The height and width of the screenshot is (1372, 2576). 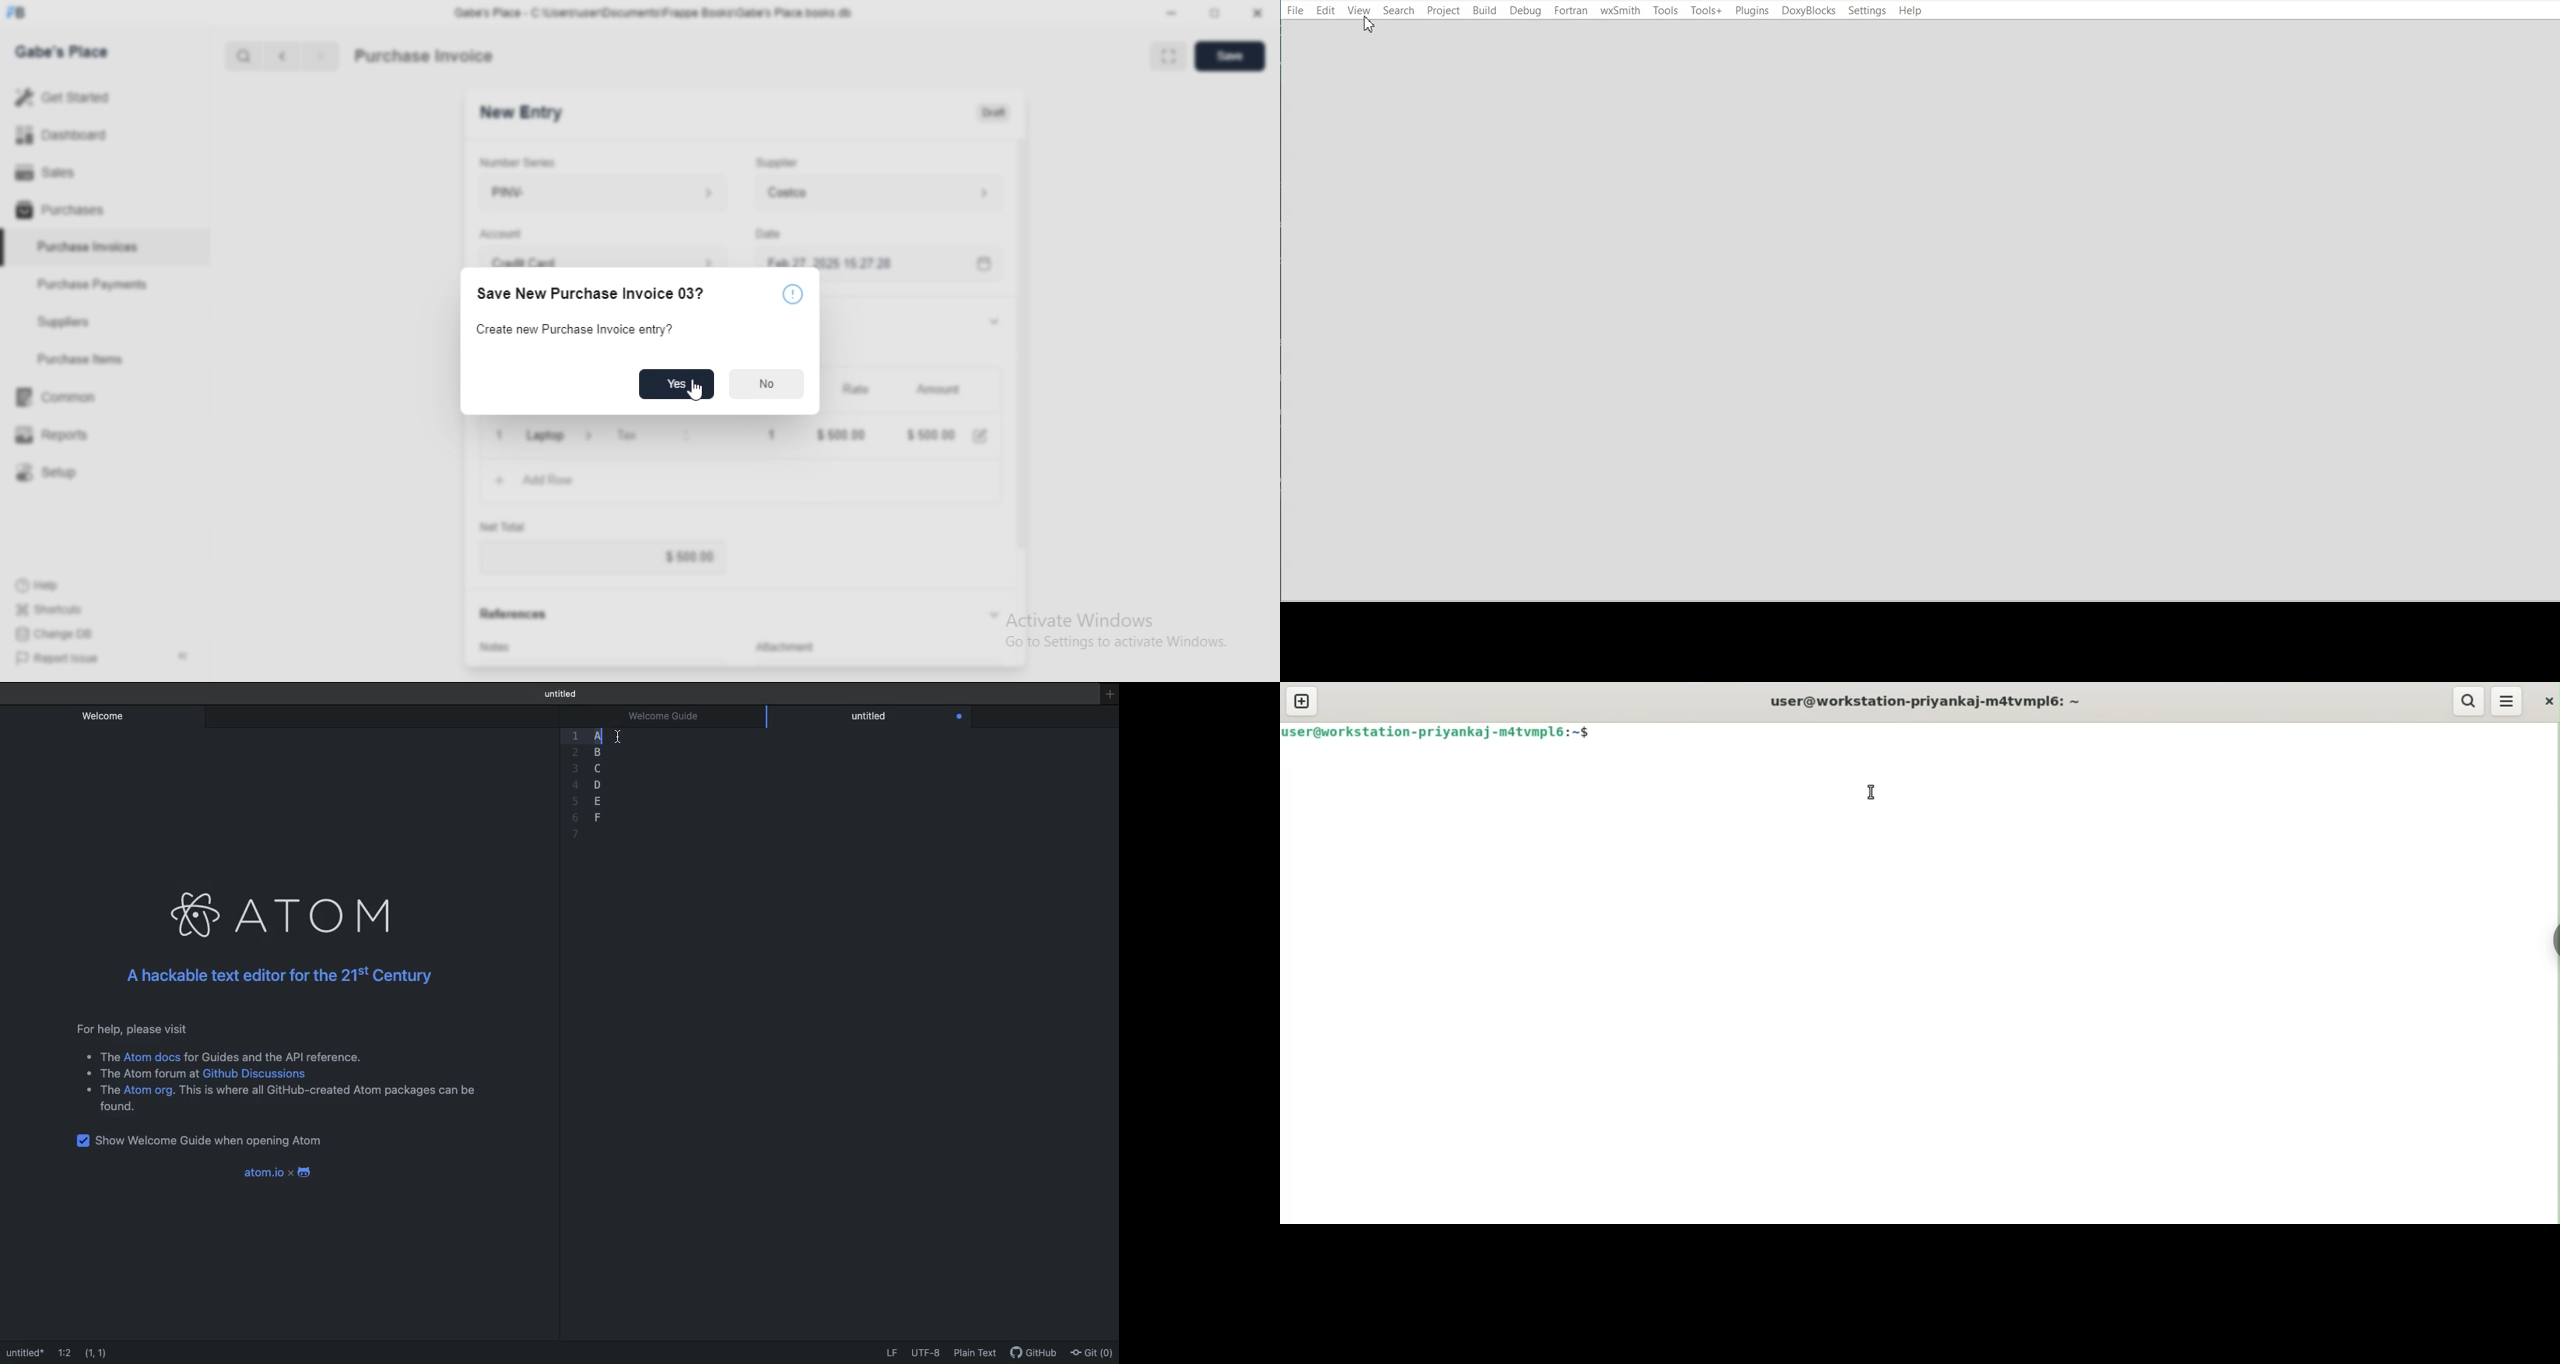 What do you see at coordinates (1022, 365) in the screenshot?
I see `Vertical slide bar` at bounding box center [1022, 365].